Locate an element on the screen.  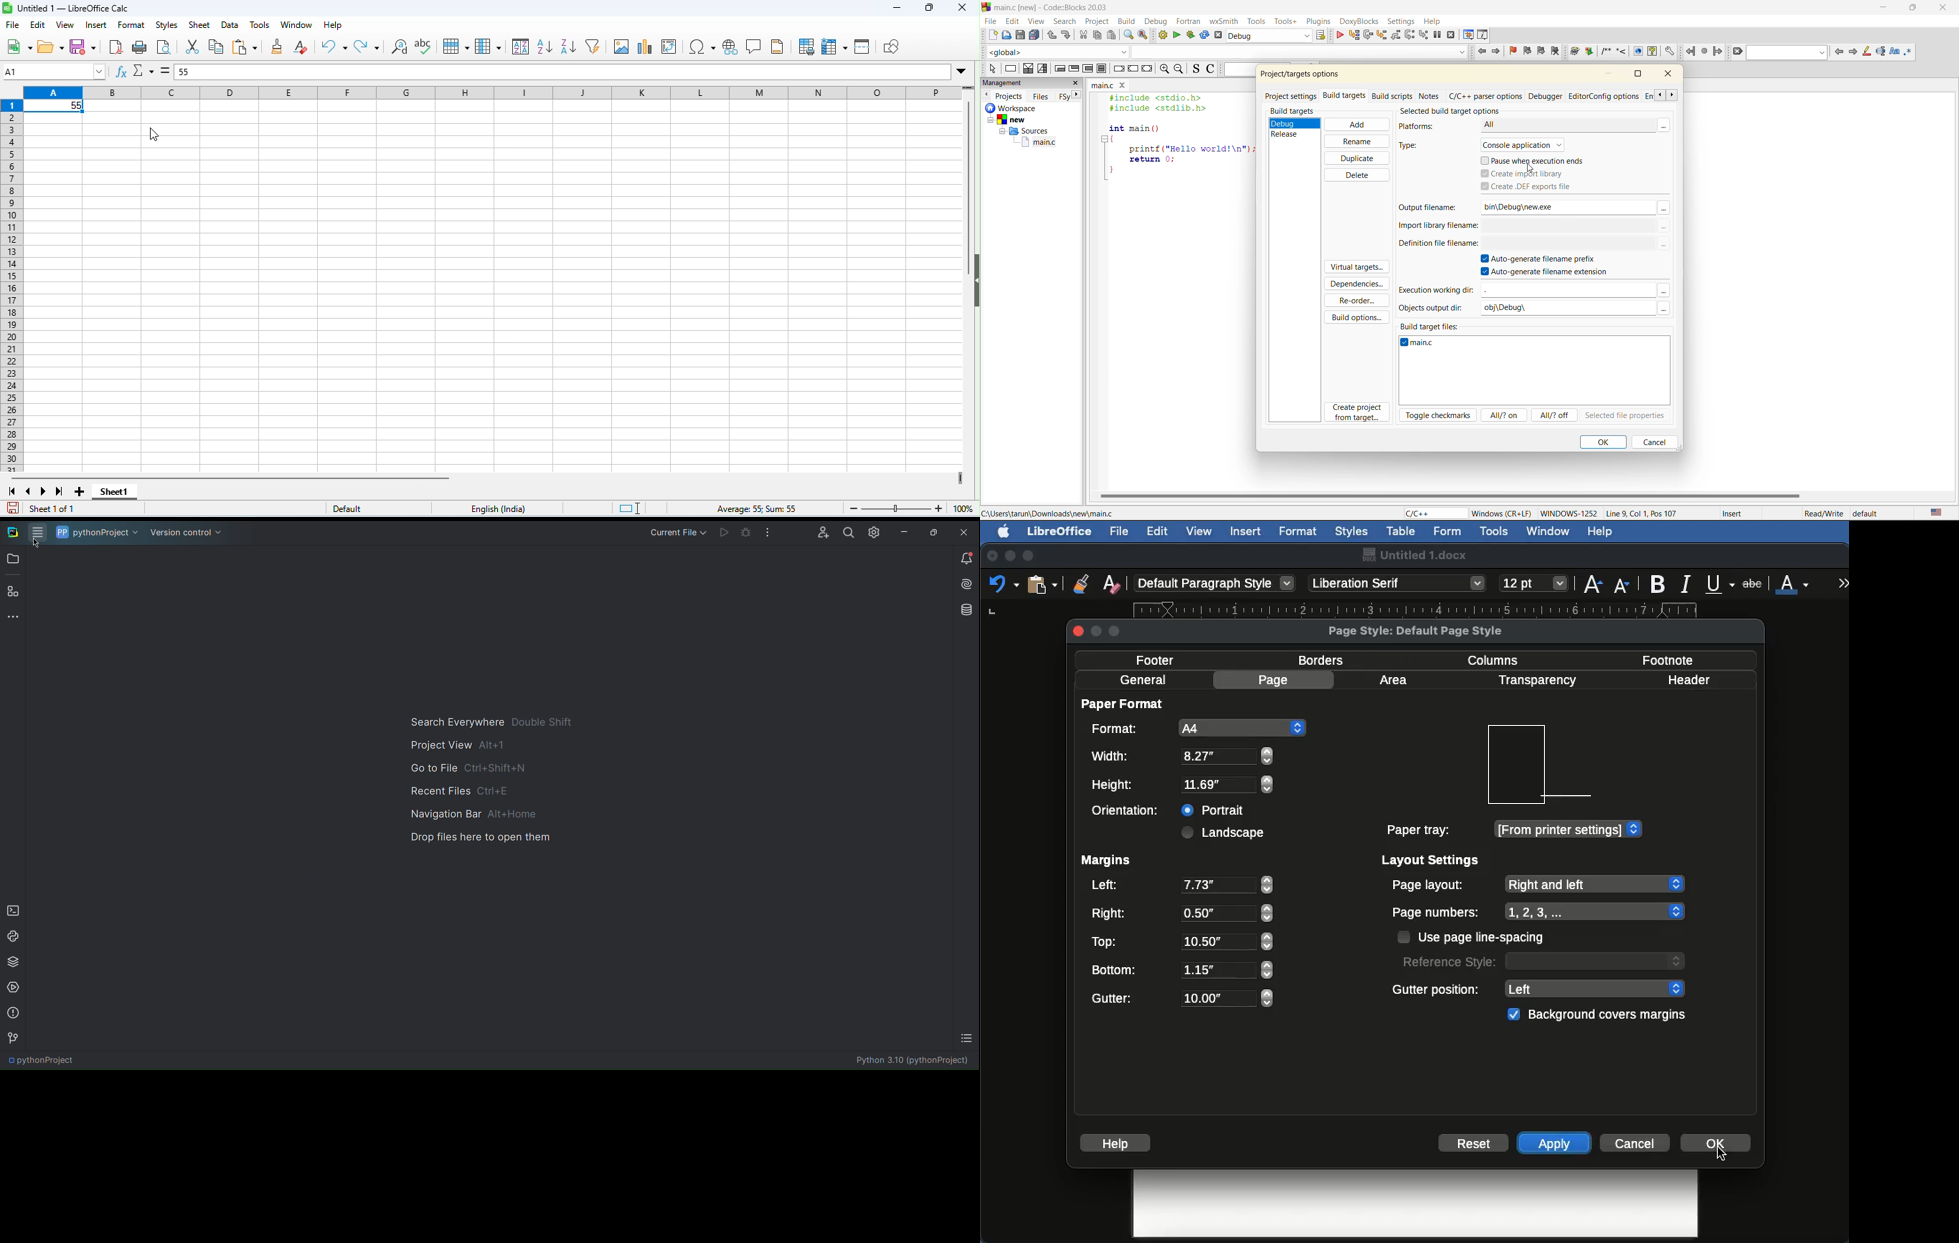
break debugger is located at coordinates (1438, 35).